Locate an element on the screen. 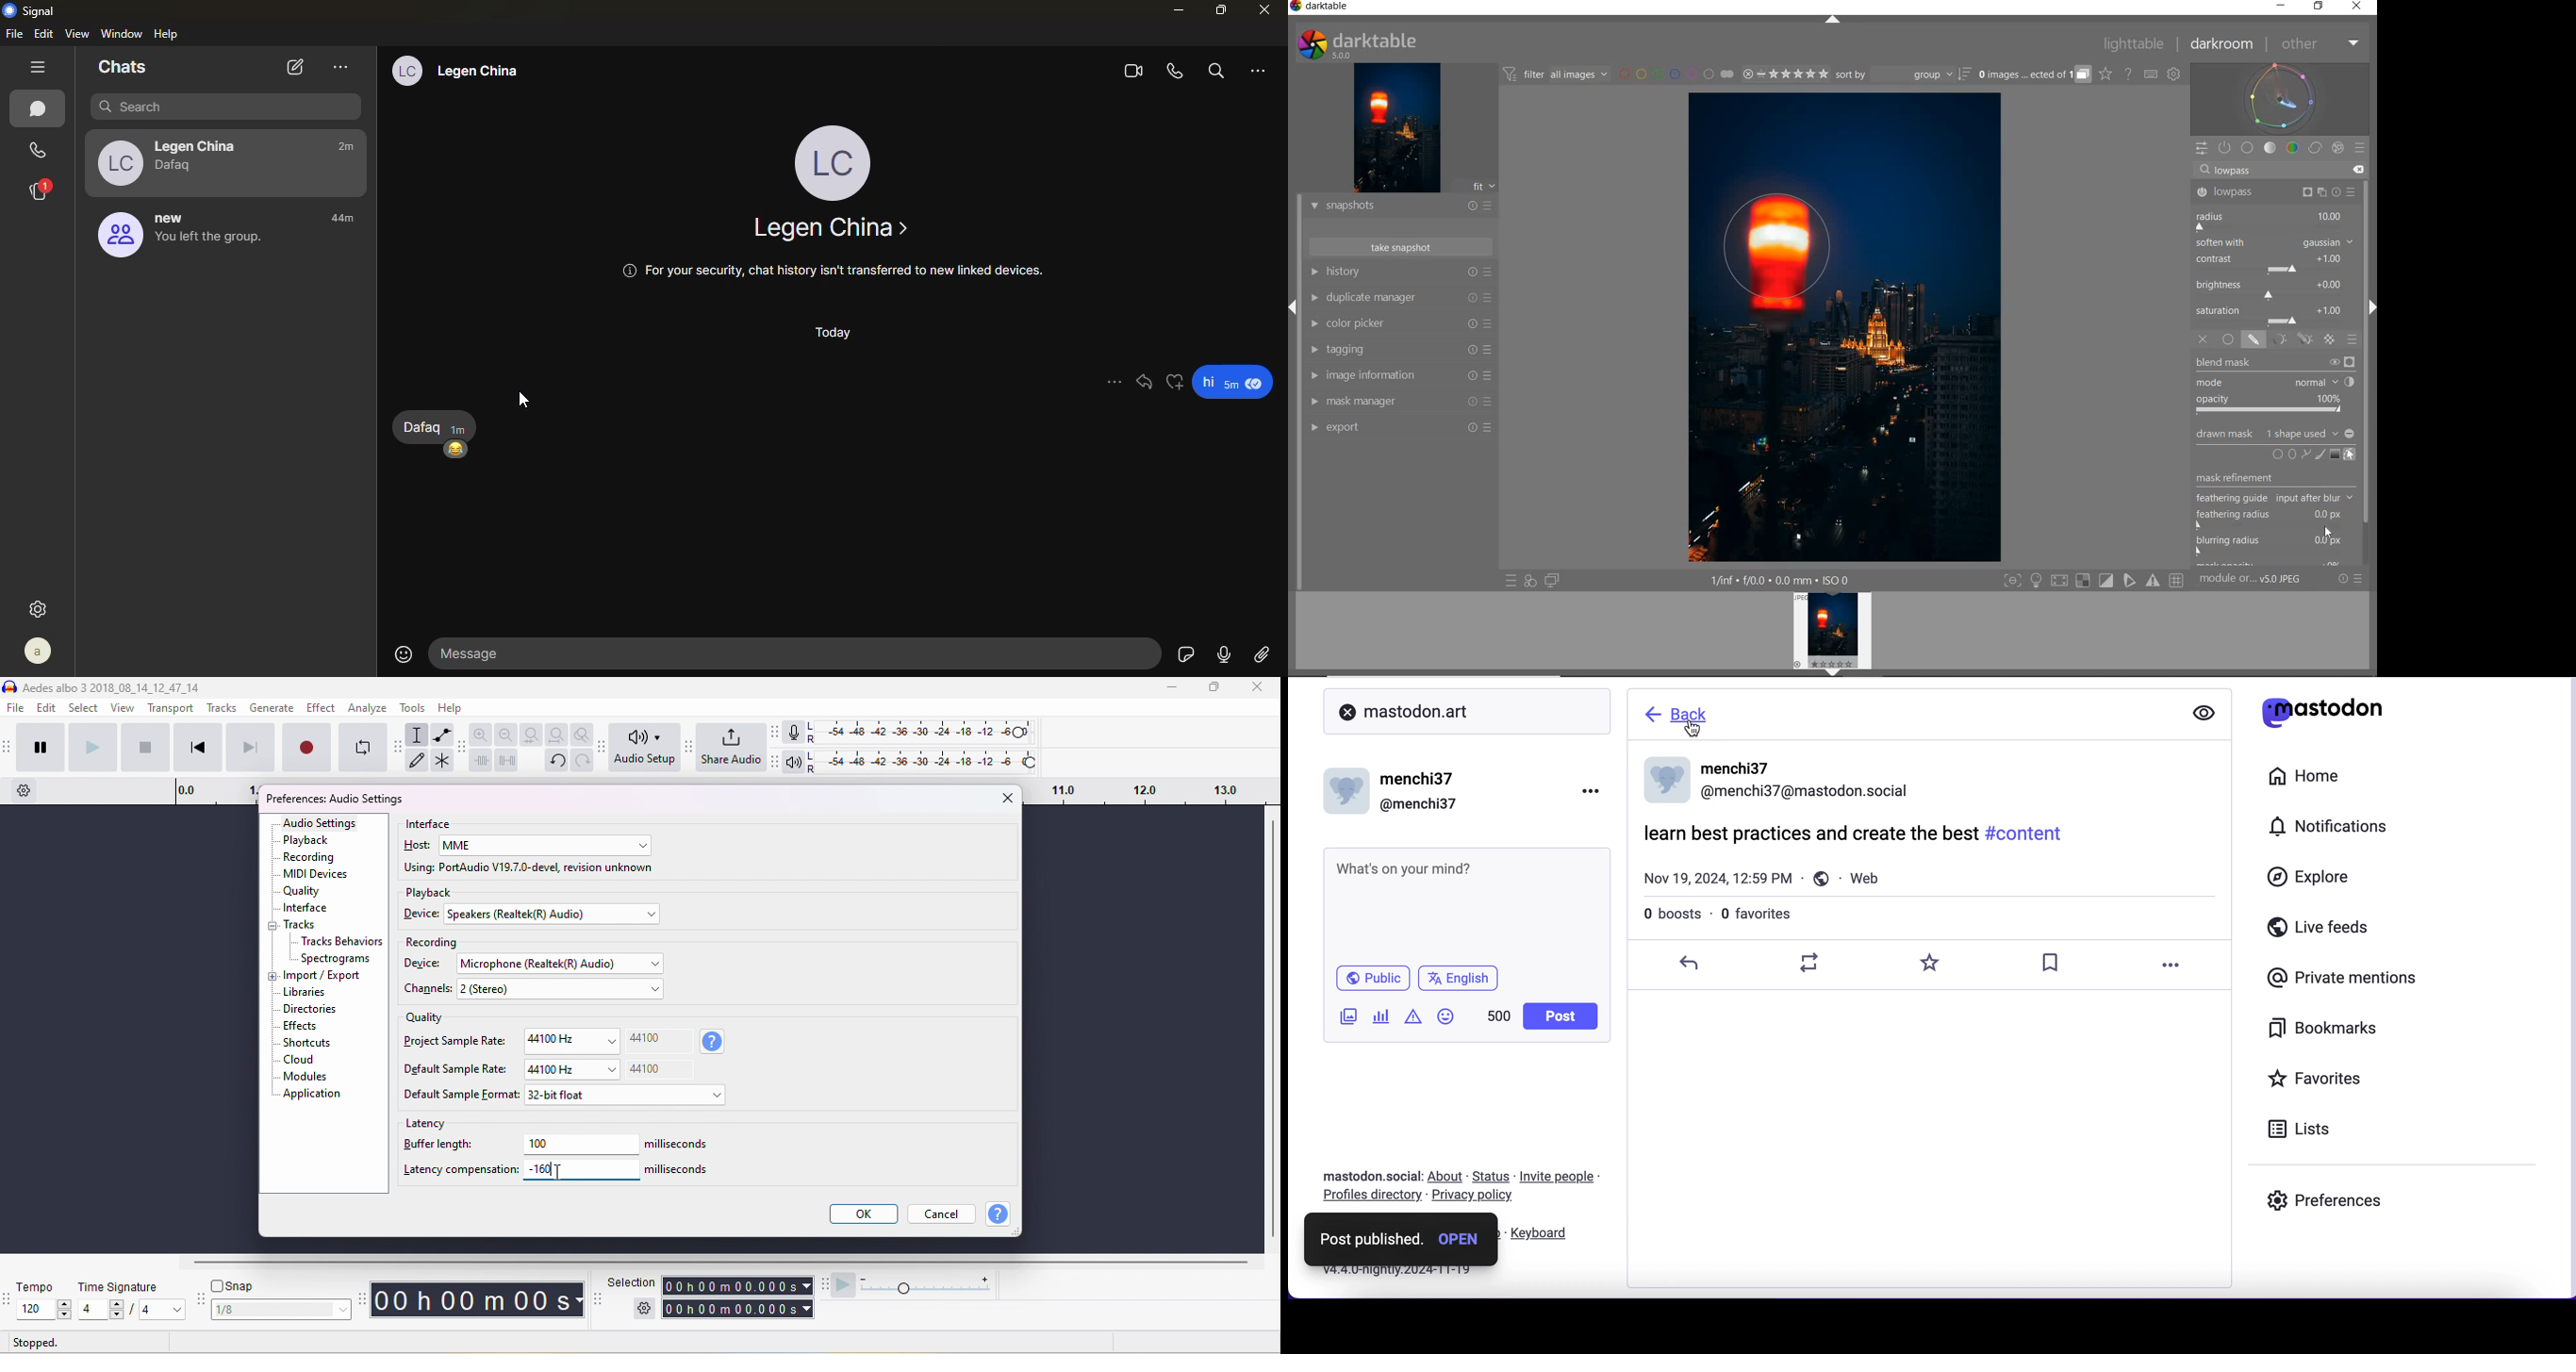  LOWPASS is located at coordinates (2273, 192).